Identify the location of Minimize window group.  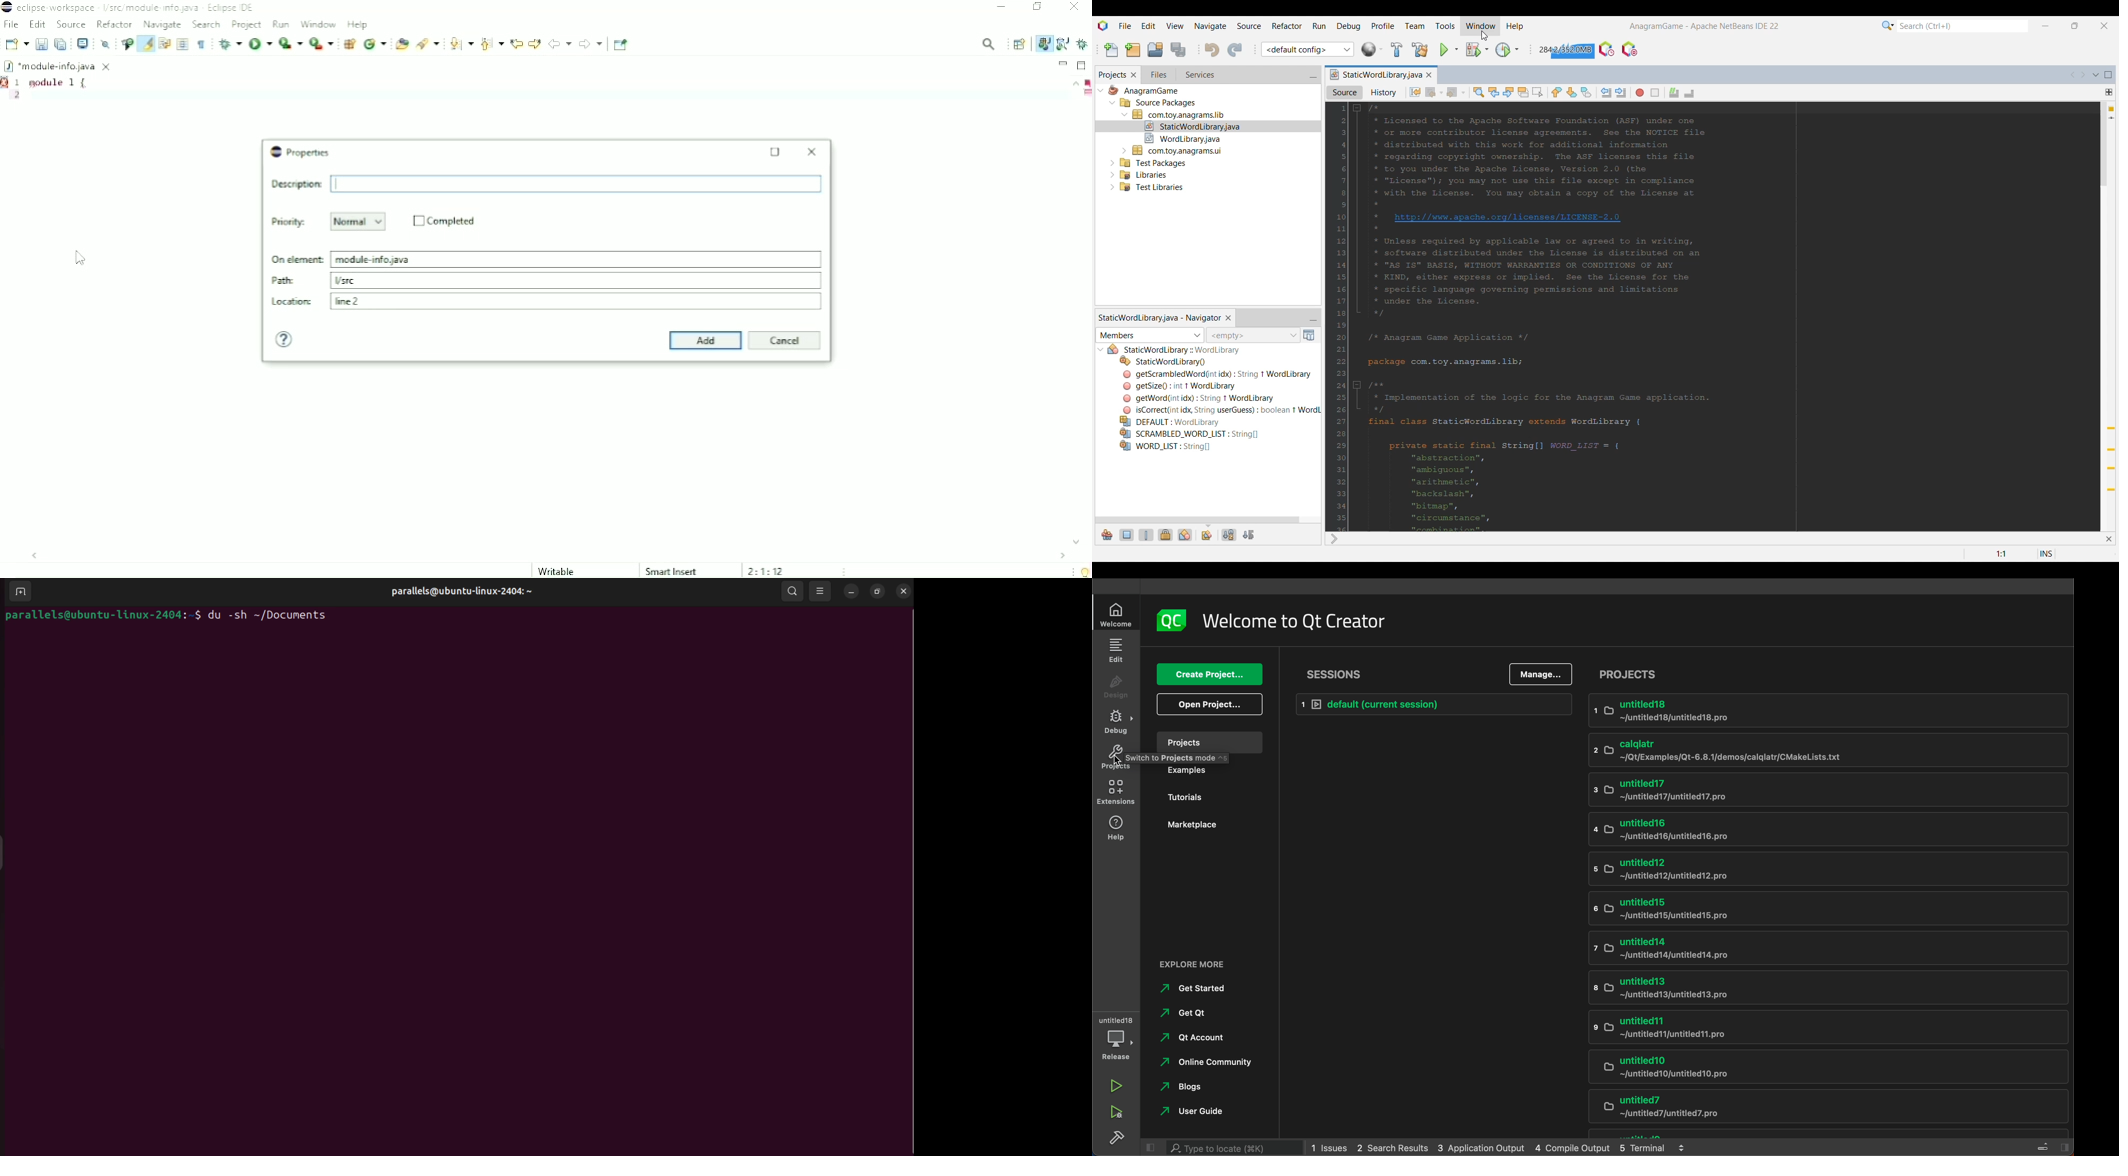
(1313, 318).